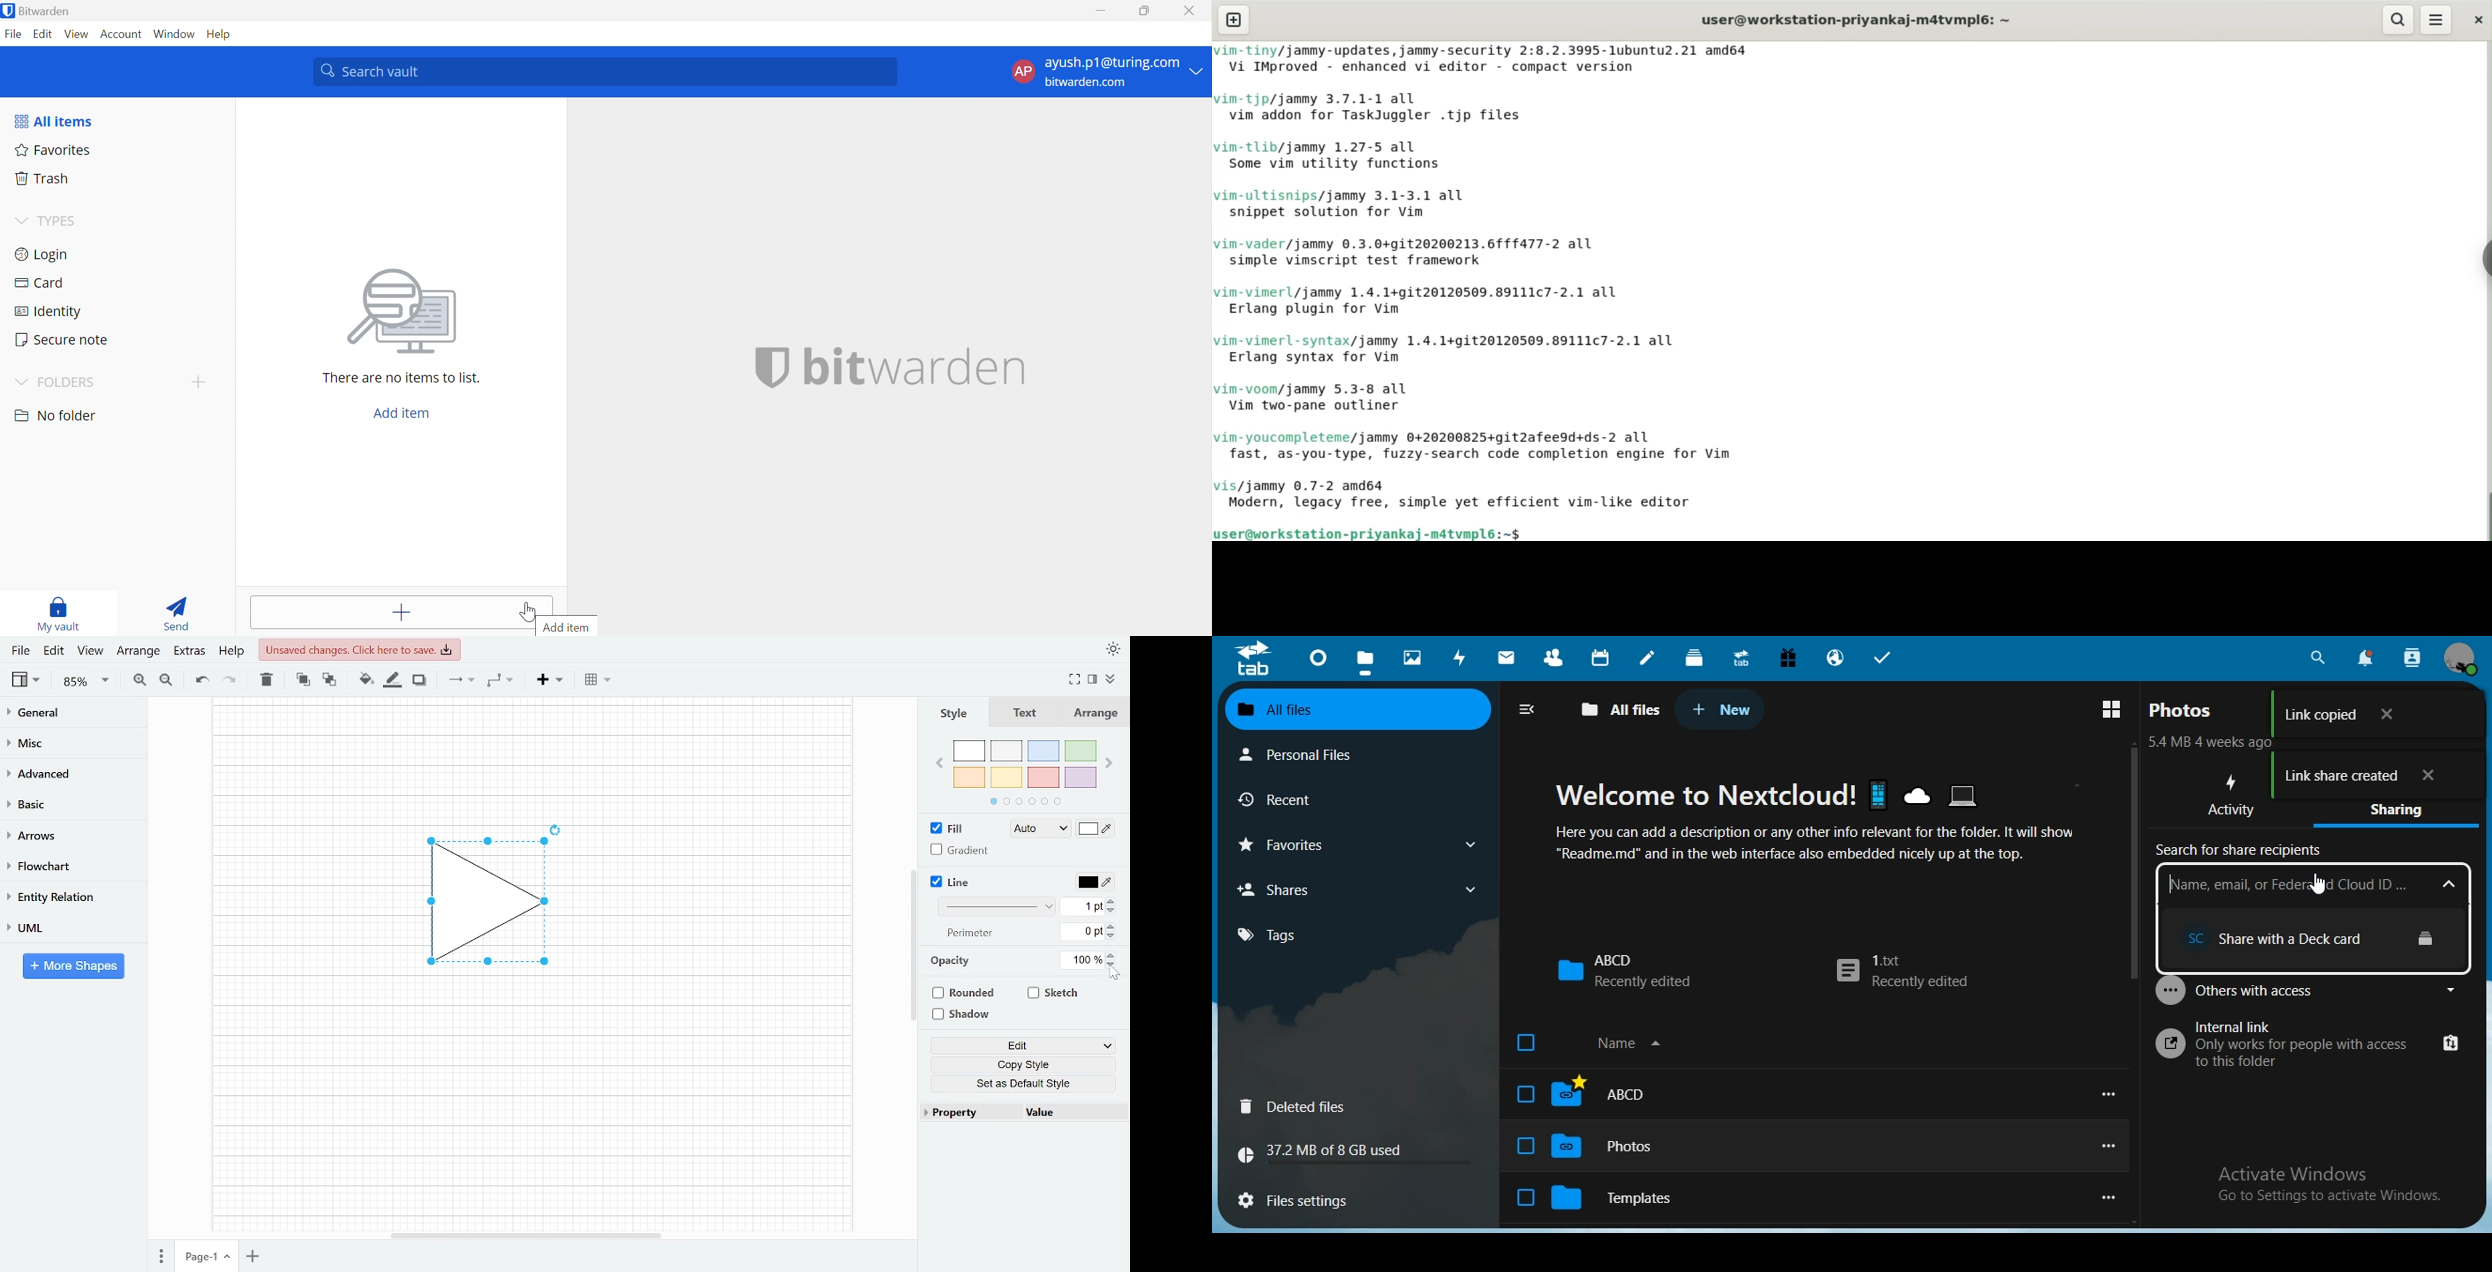  I want to click on Favorites, so click(54, 150).